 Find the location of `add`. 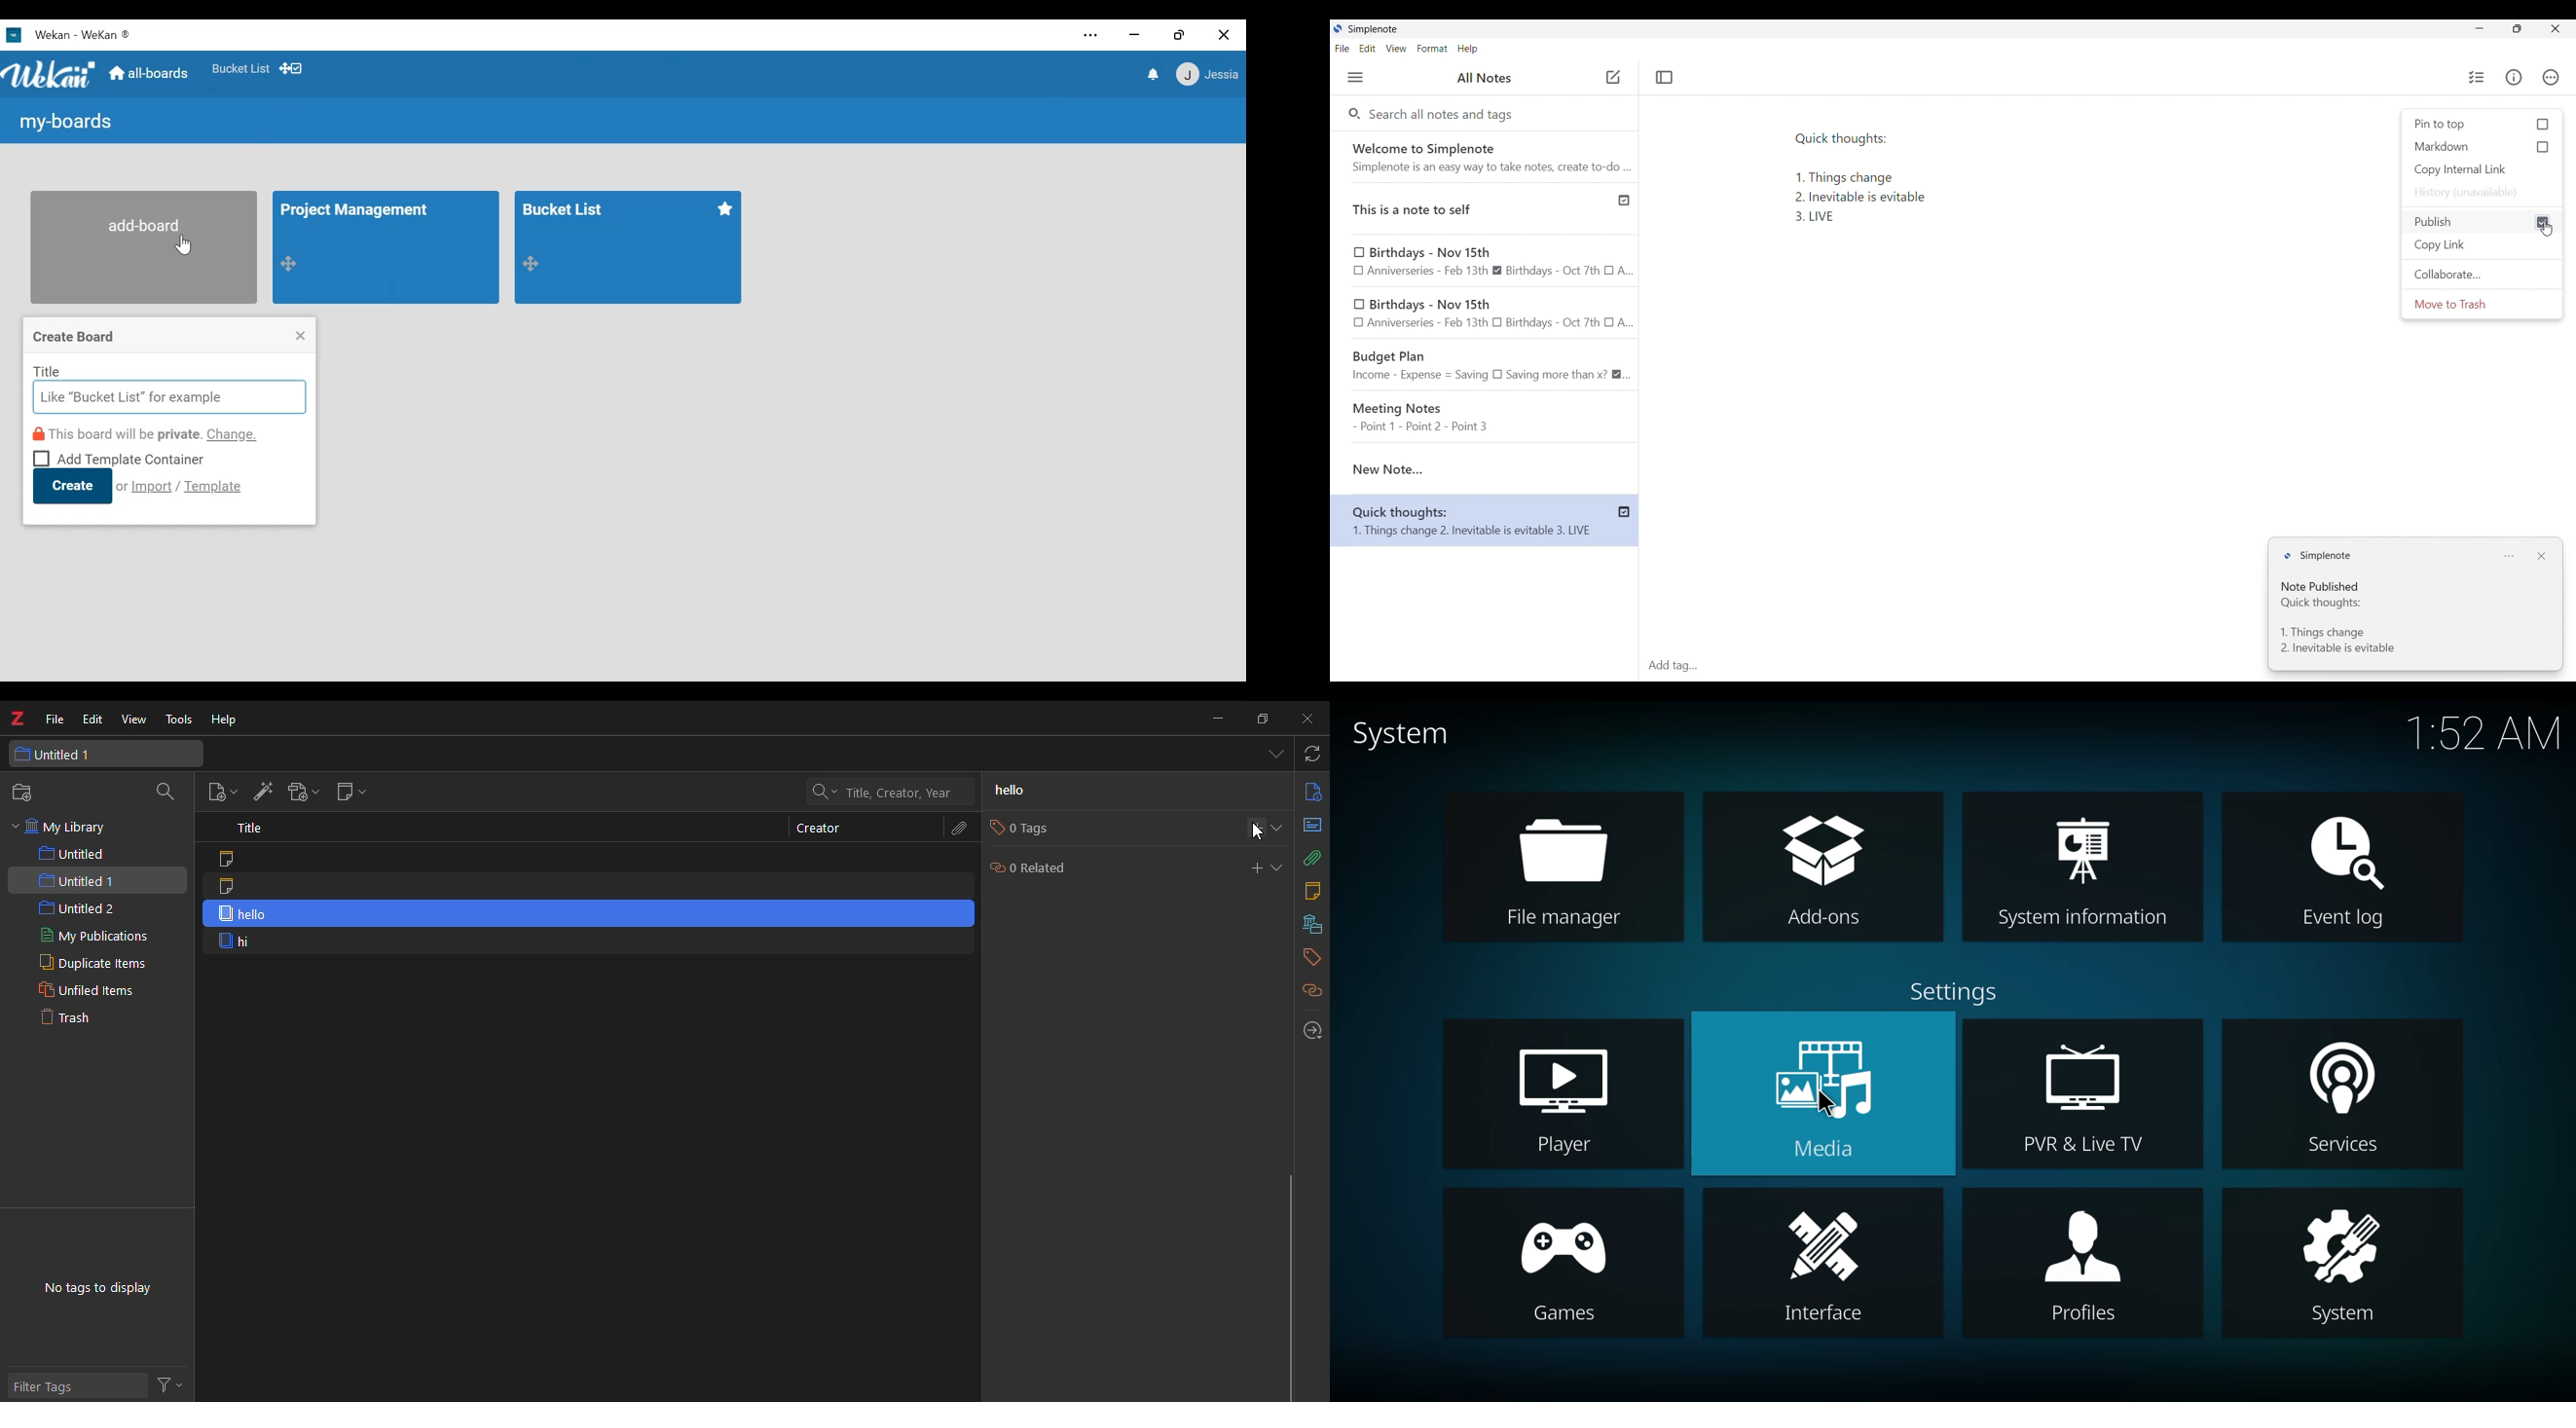

add is located at coordinates (1253, 867).